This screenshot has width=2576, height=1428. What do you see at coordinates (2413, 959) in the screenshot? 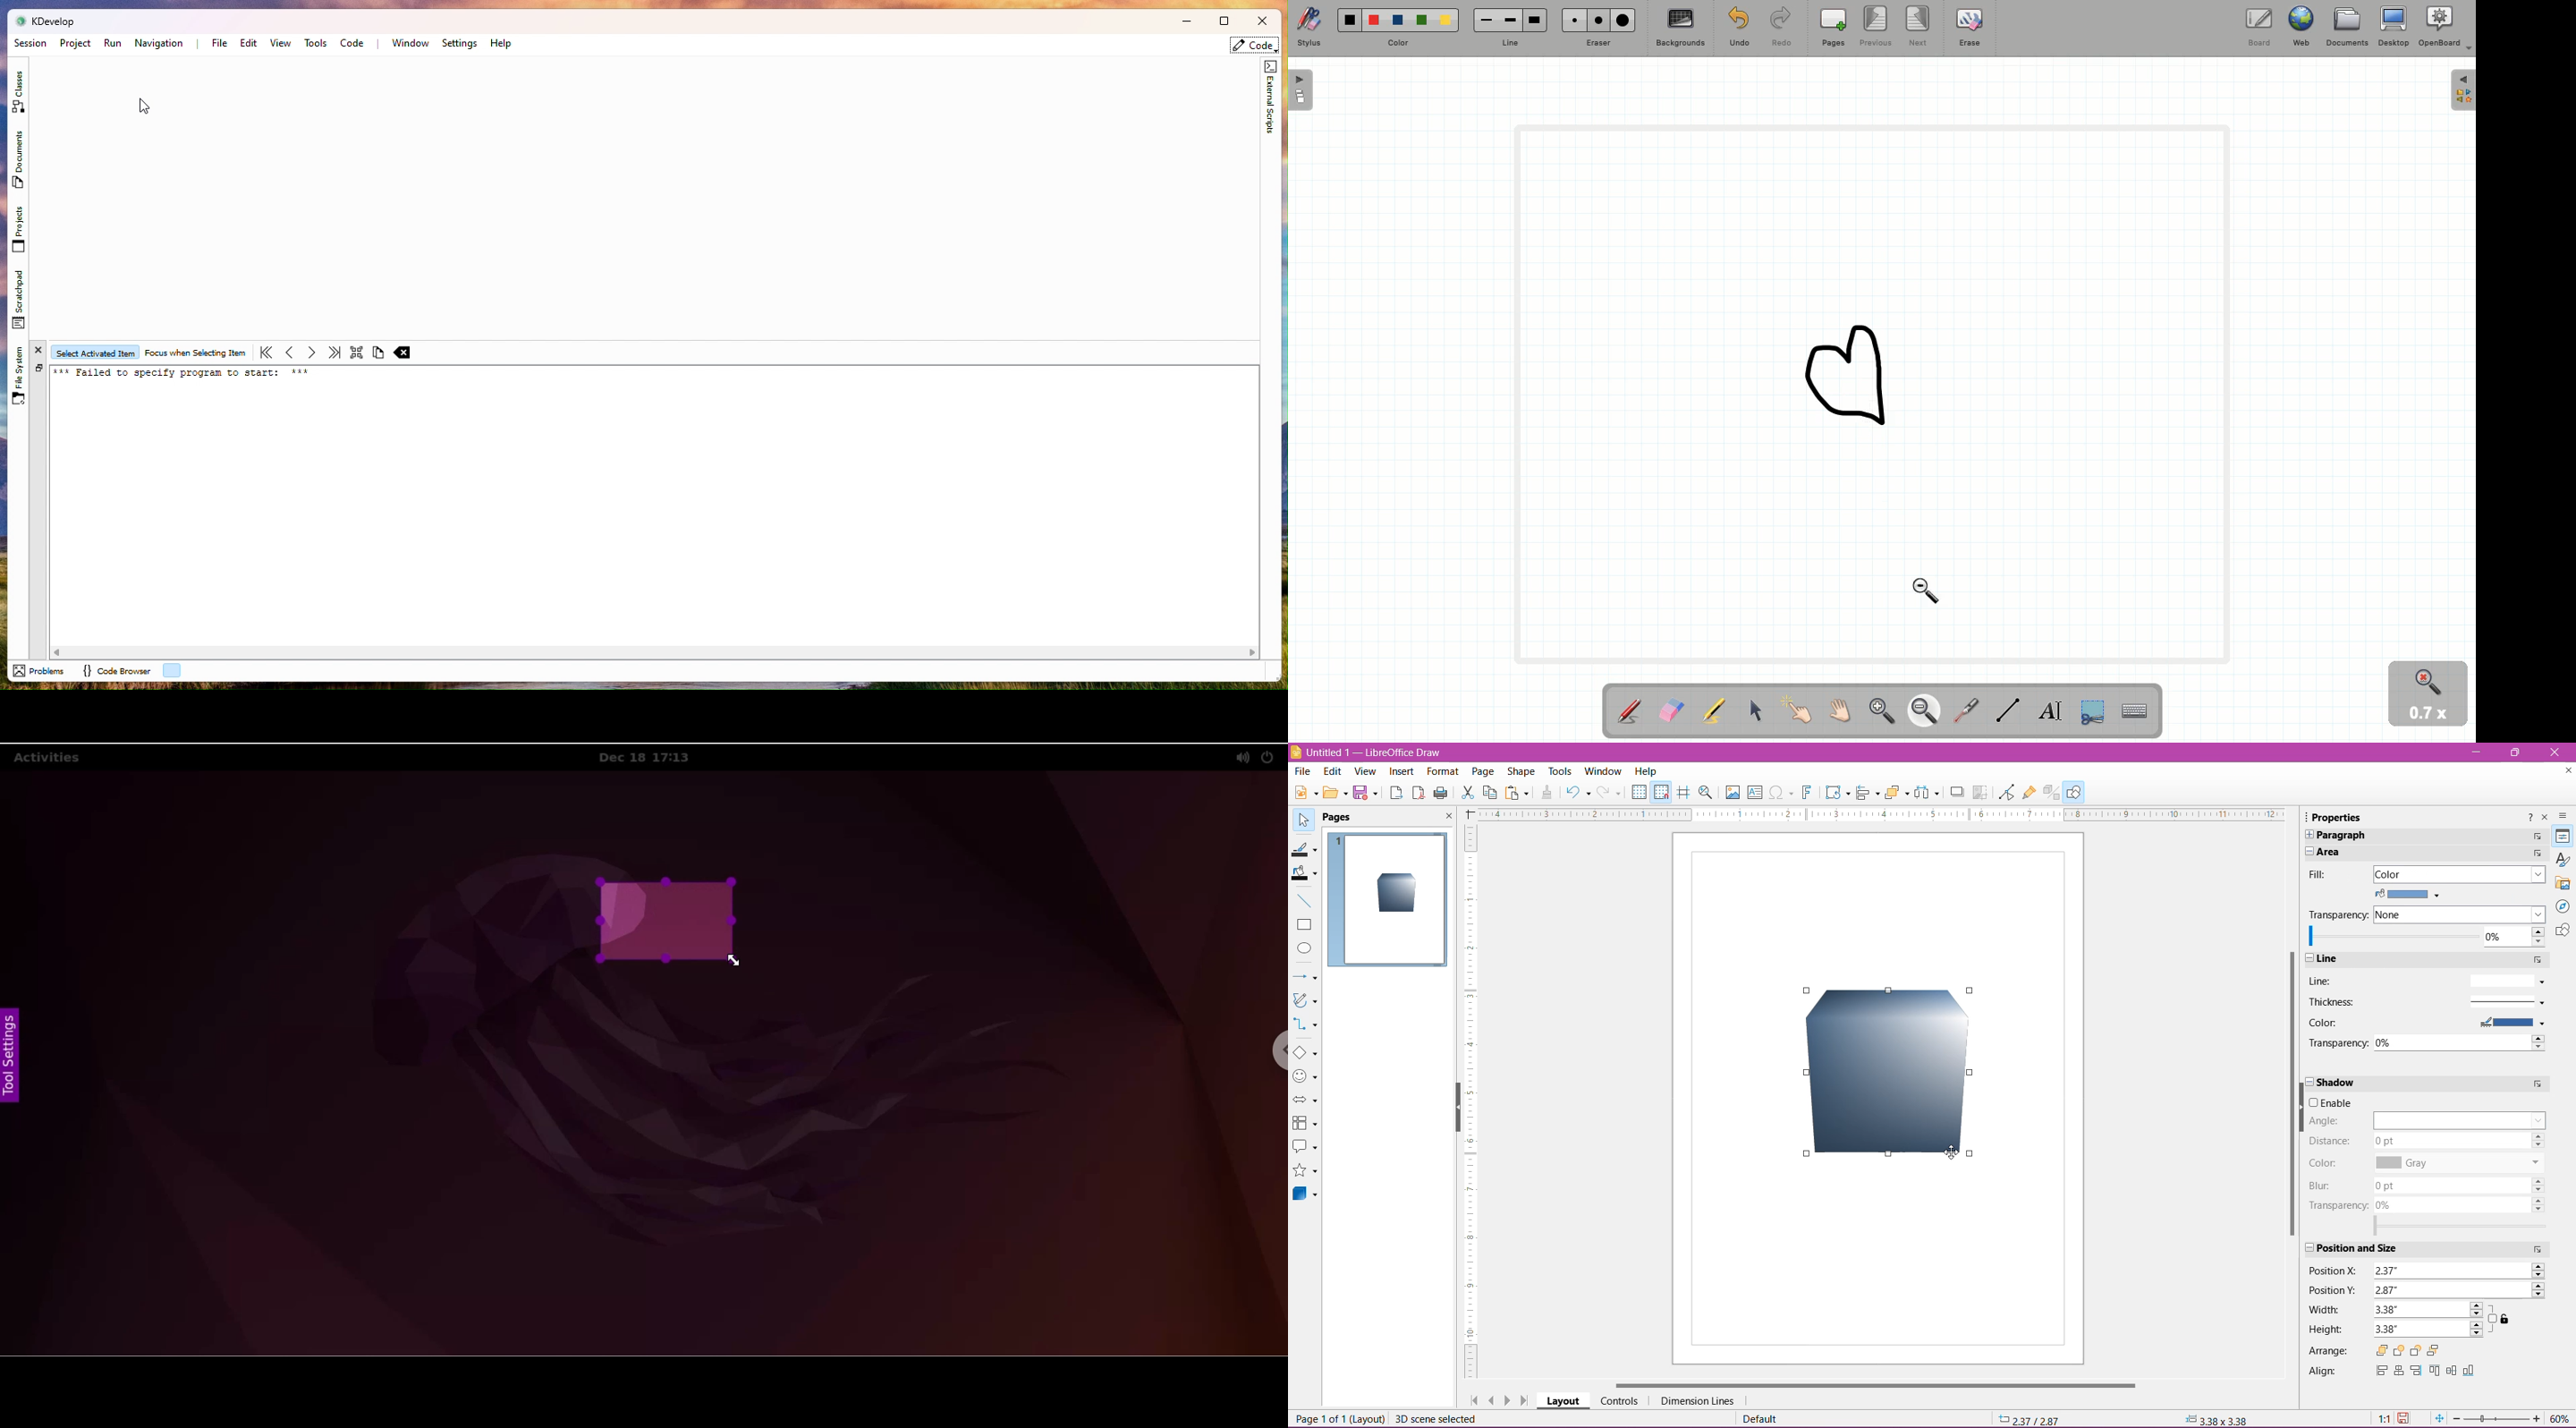
I see `Line` at bounding box center [2413, 959].